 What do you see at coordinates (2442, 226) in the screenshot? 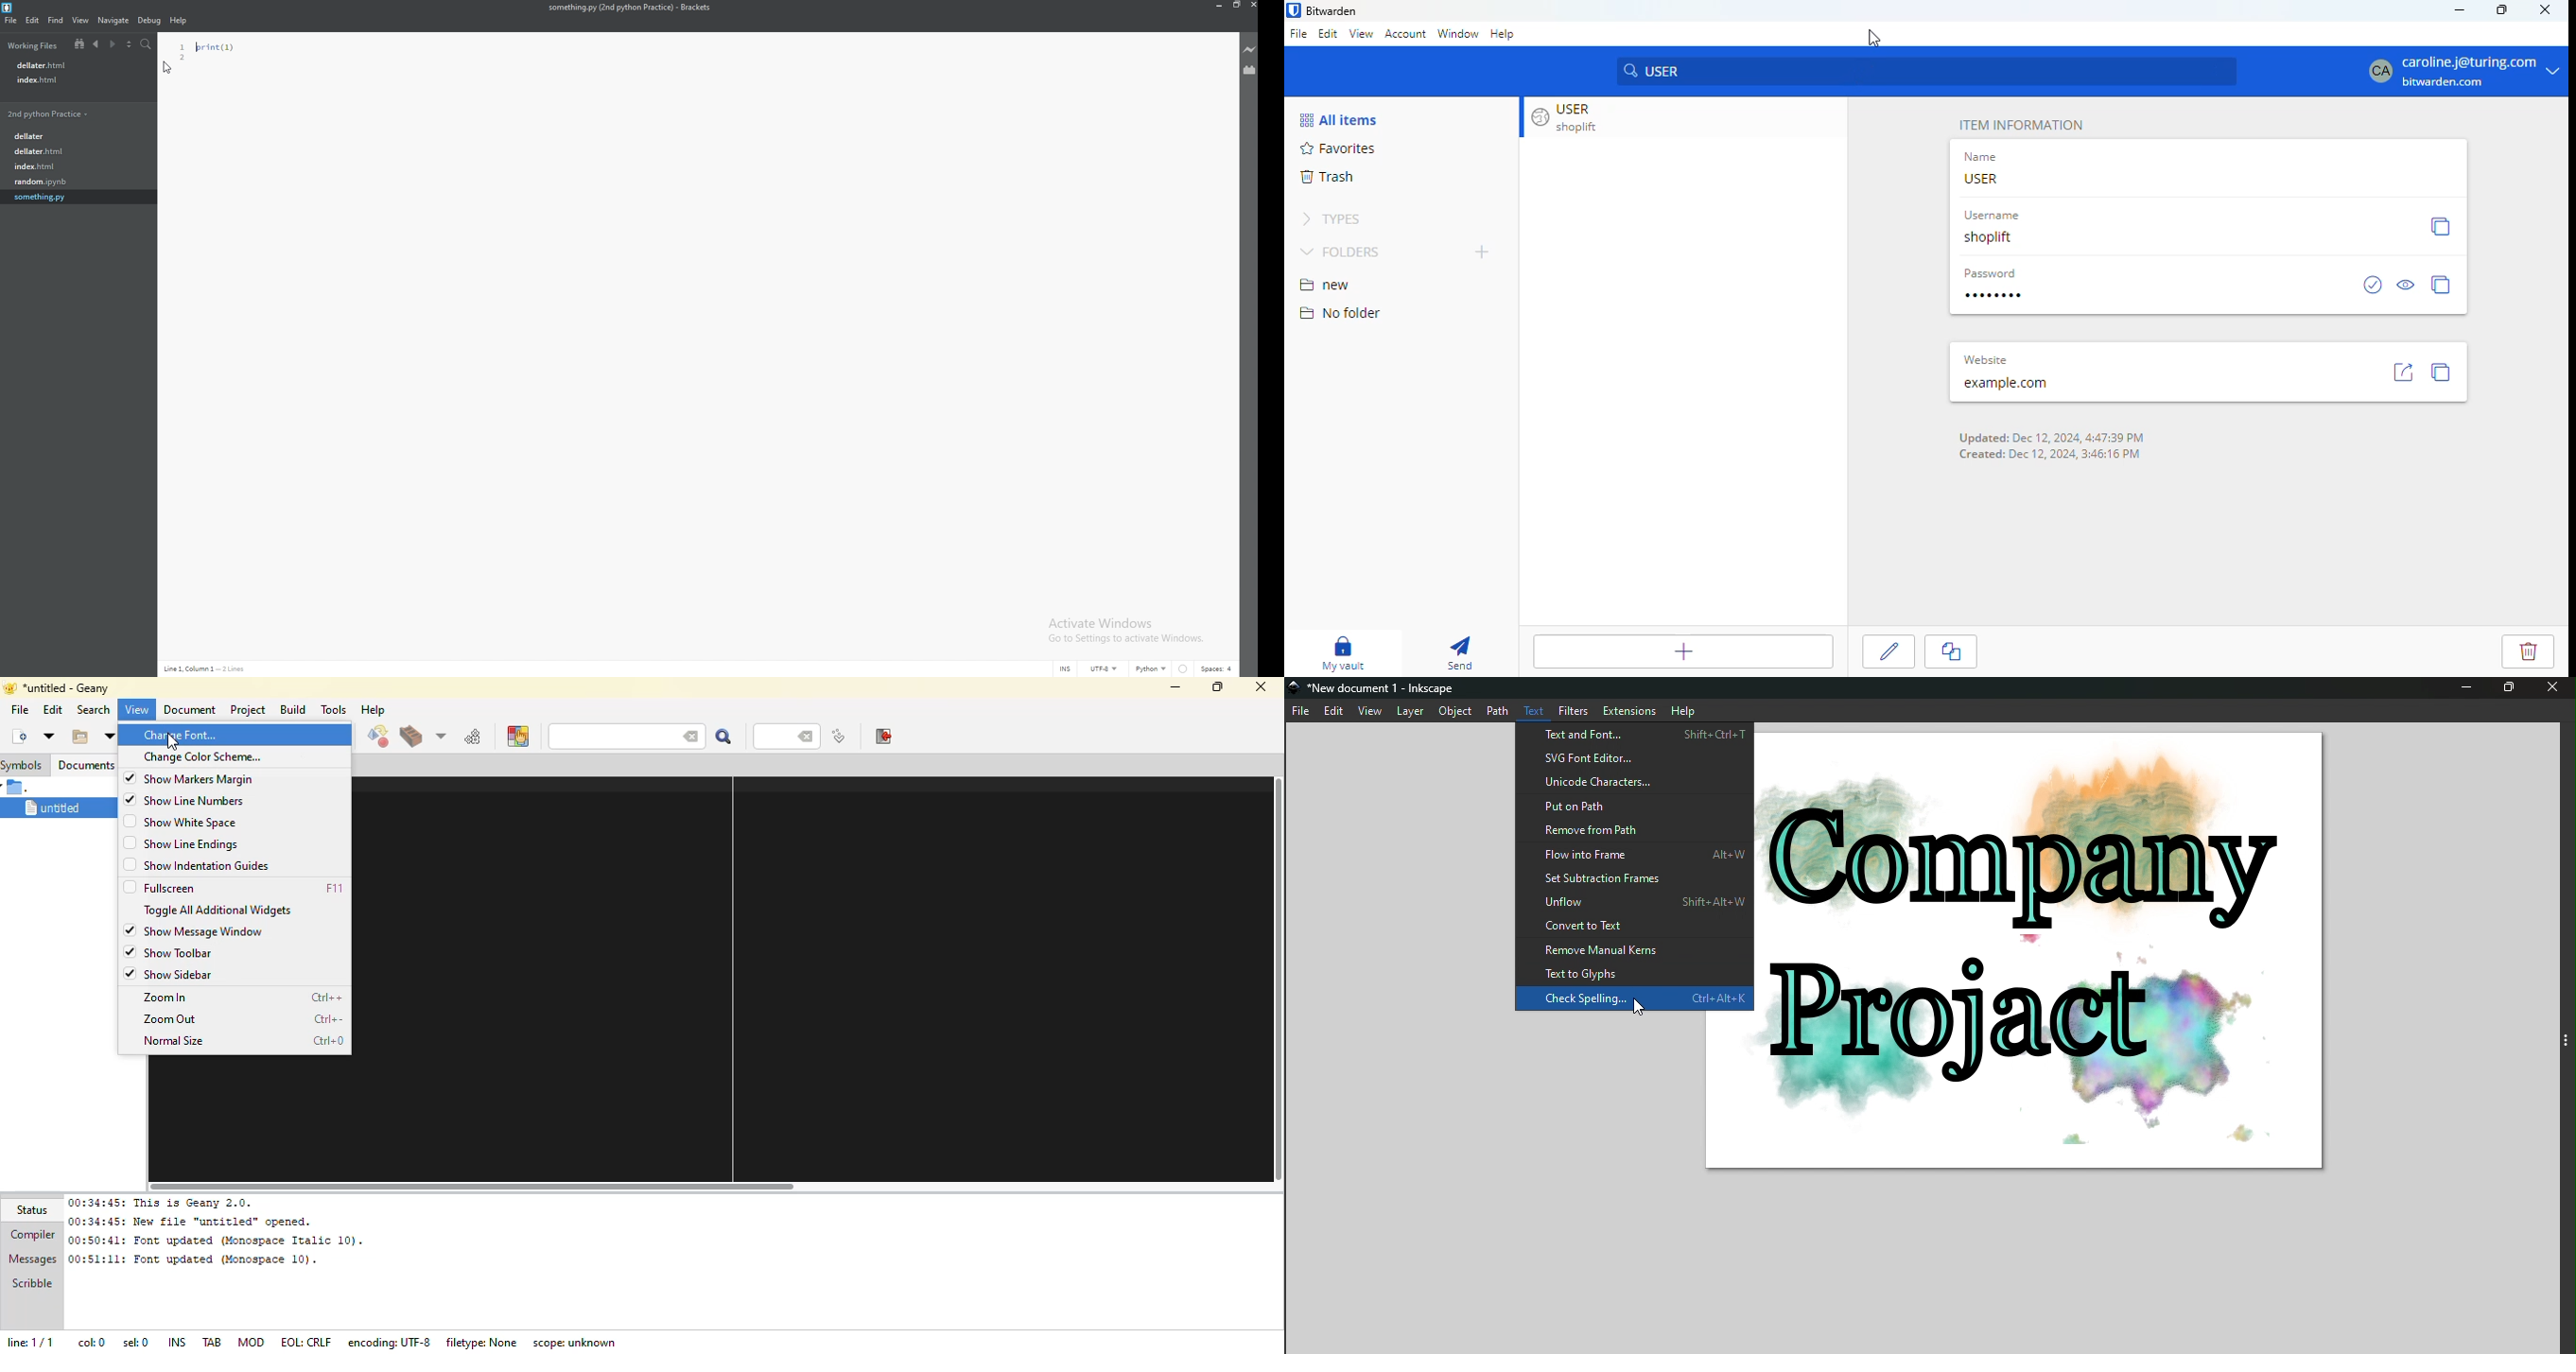
I see `copy` at bounding box center [2442, 226].